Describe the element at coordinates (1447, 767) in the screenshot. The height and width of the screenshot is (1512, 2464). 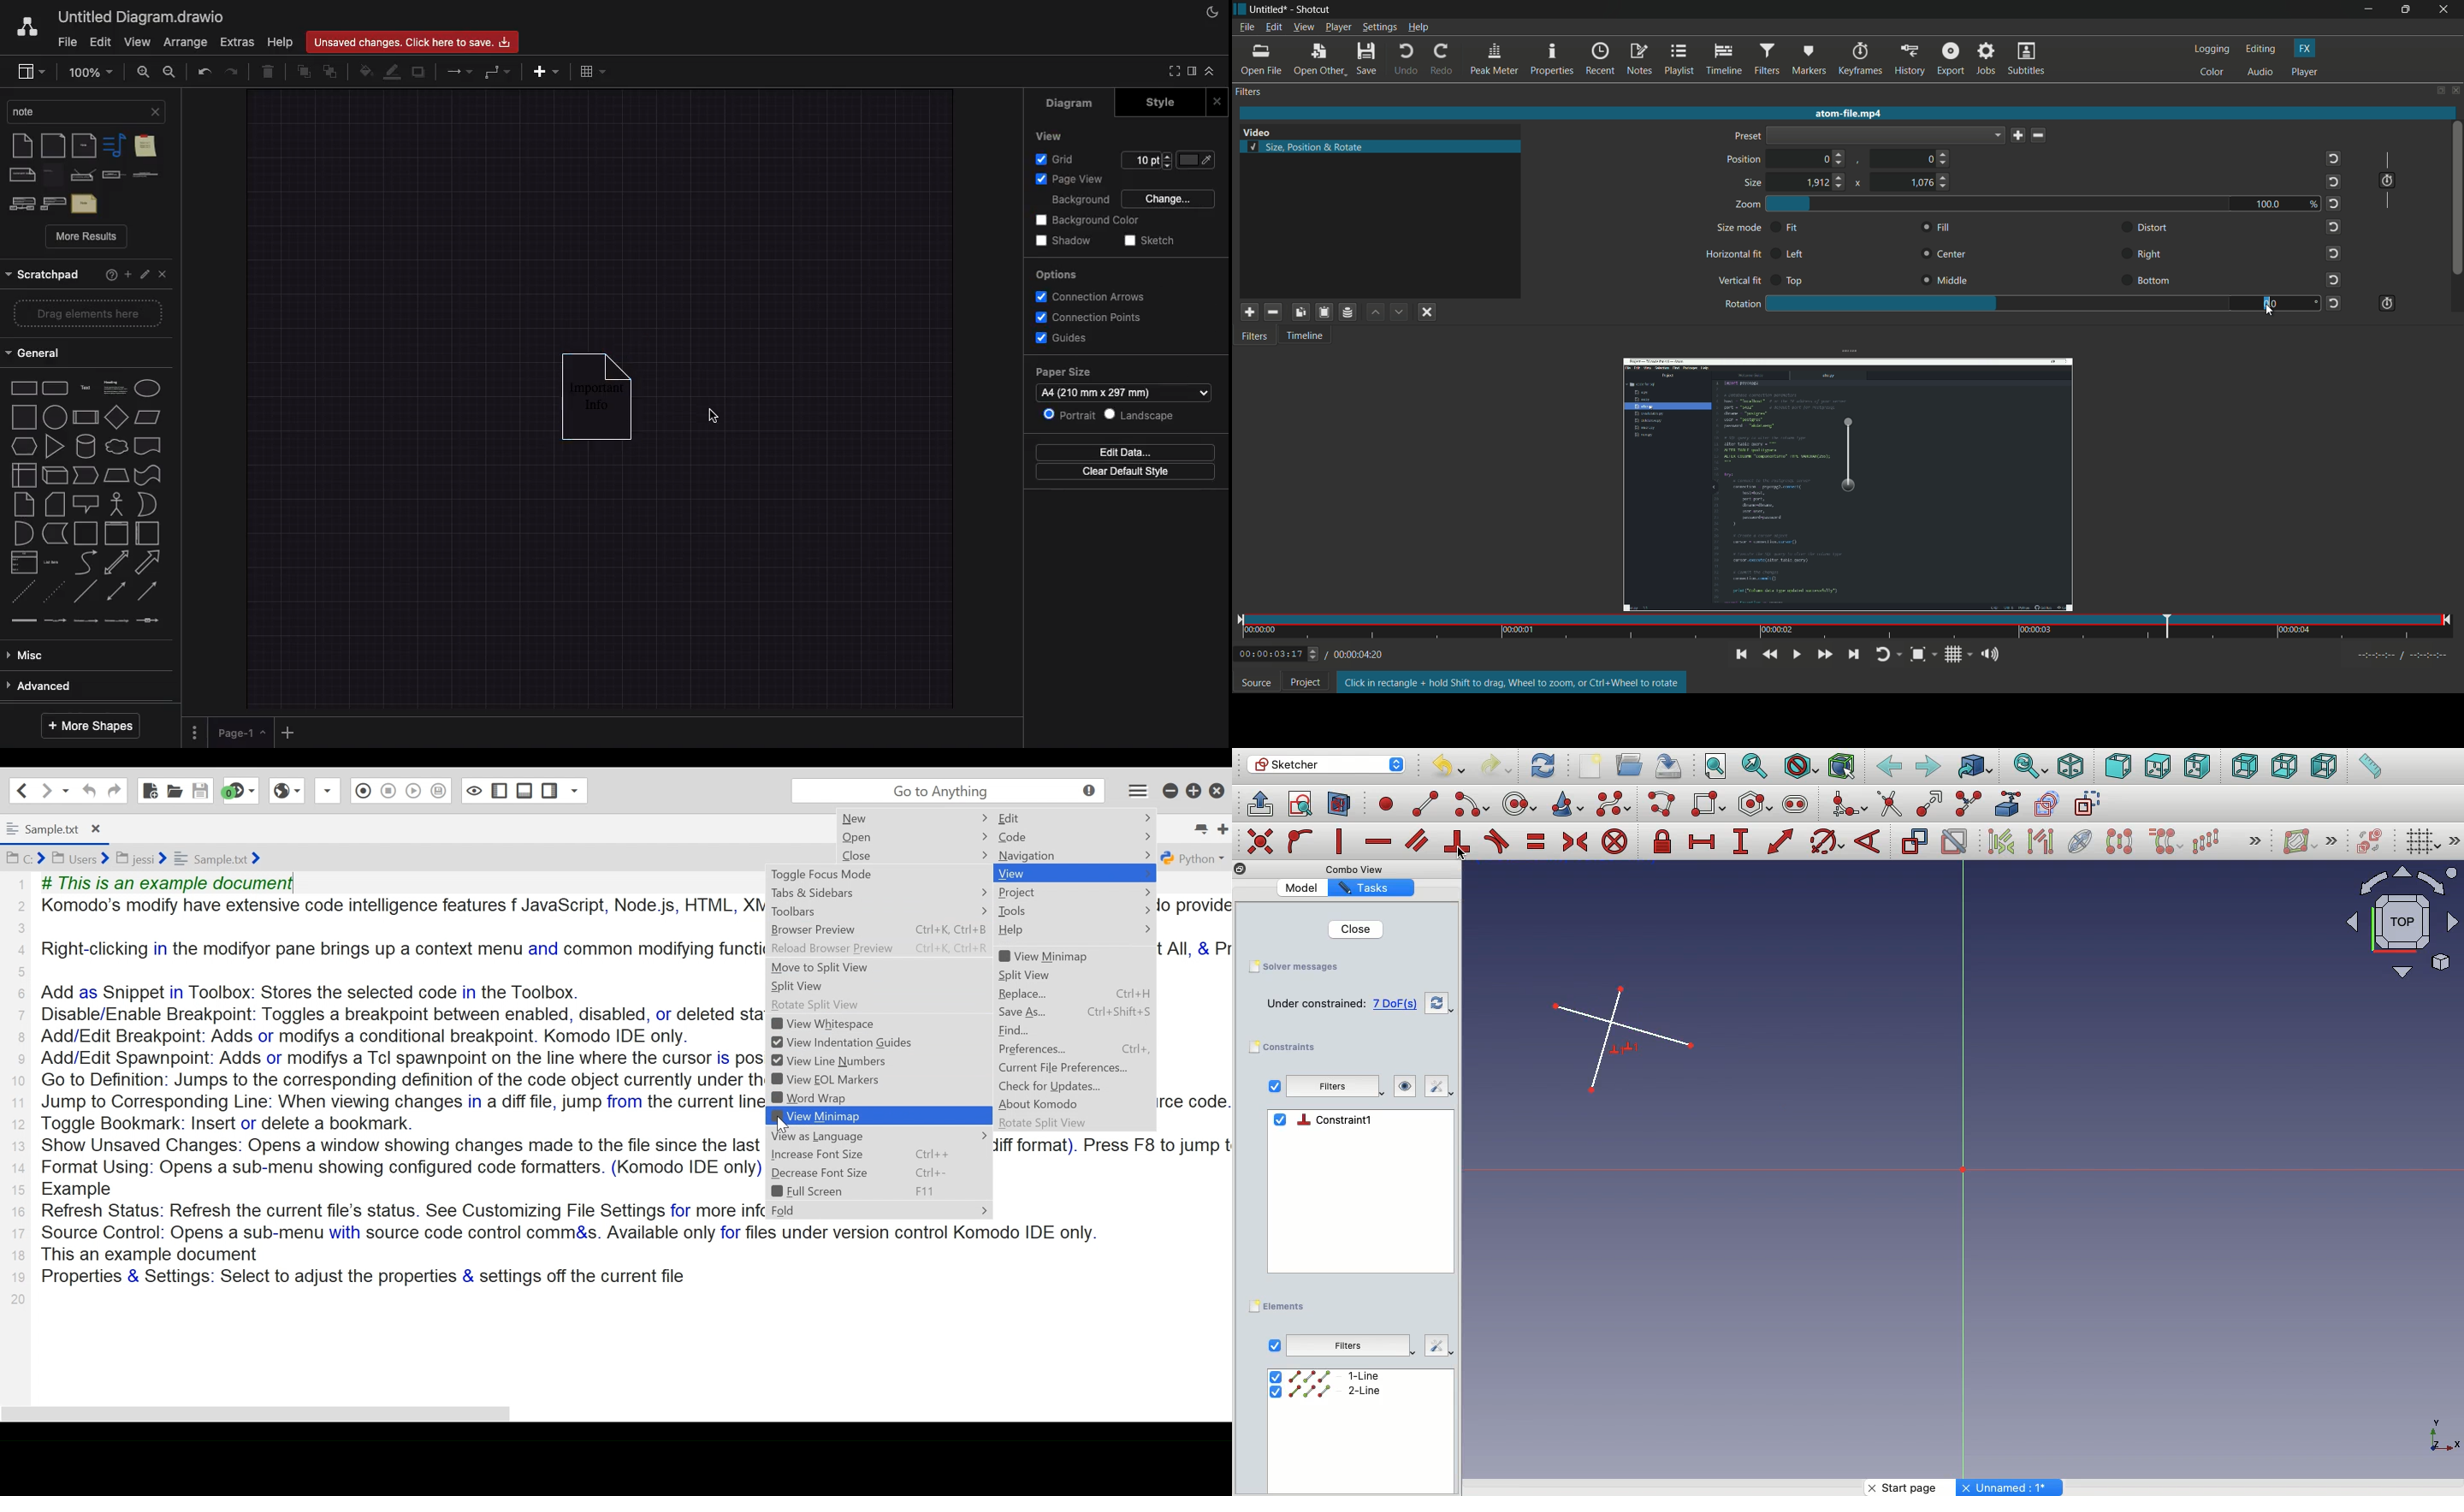
I see `Undo` at that location.